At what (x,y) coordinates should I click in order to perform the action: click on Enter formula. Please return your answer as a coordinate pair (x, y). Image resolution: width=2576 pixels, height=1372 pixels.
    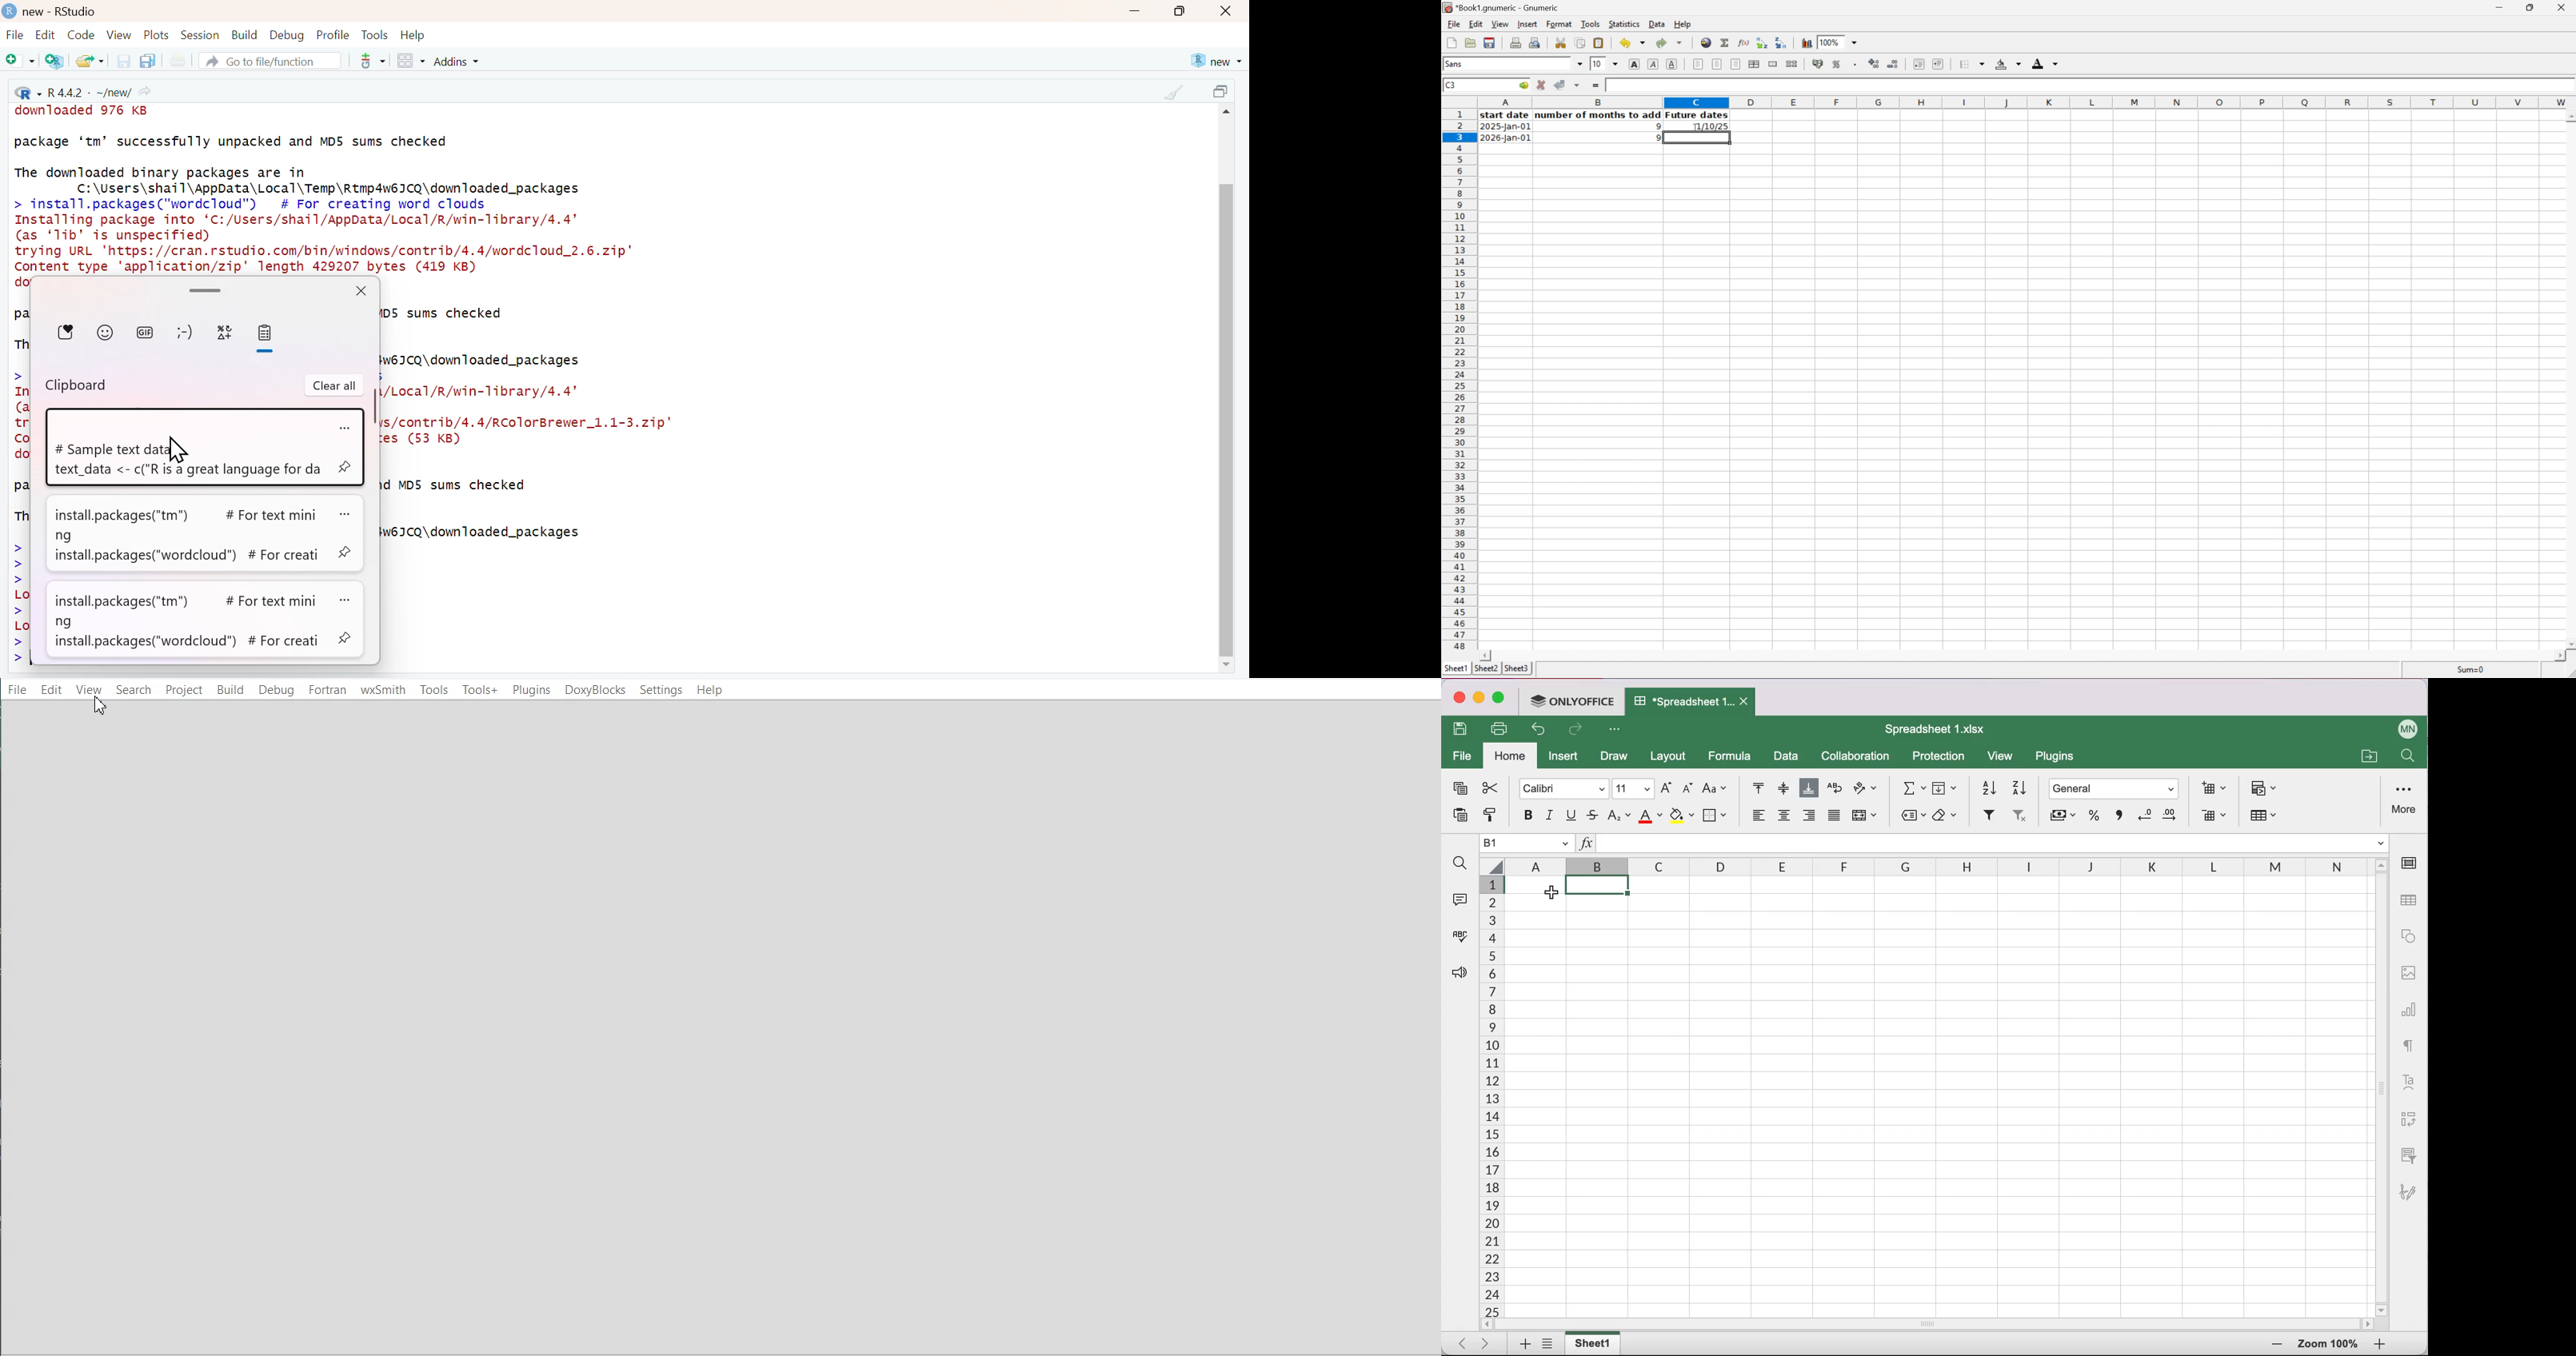
    Looking at the image, I should click on (1596, 83).